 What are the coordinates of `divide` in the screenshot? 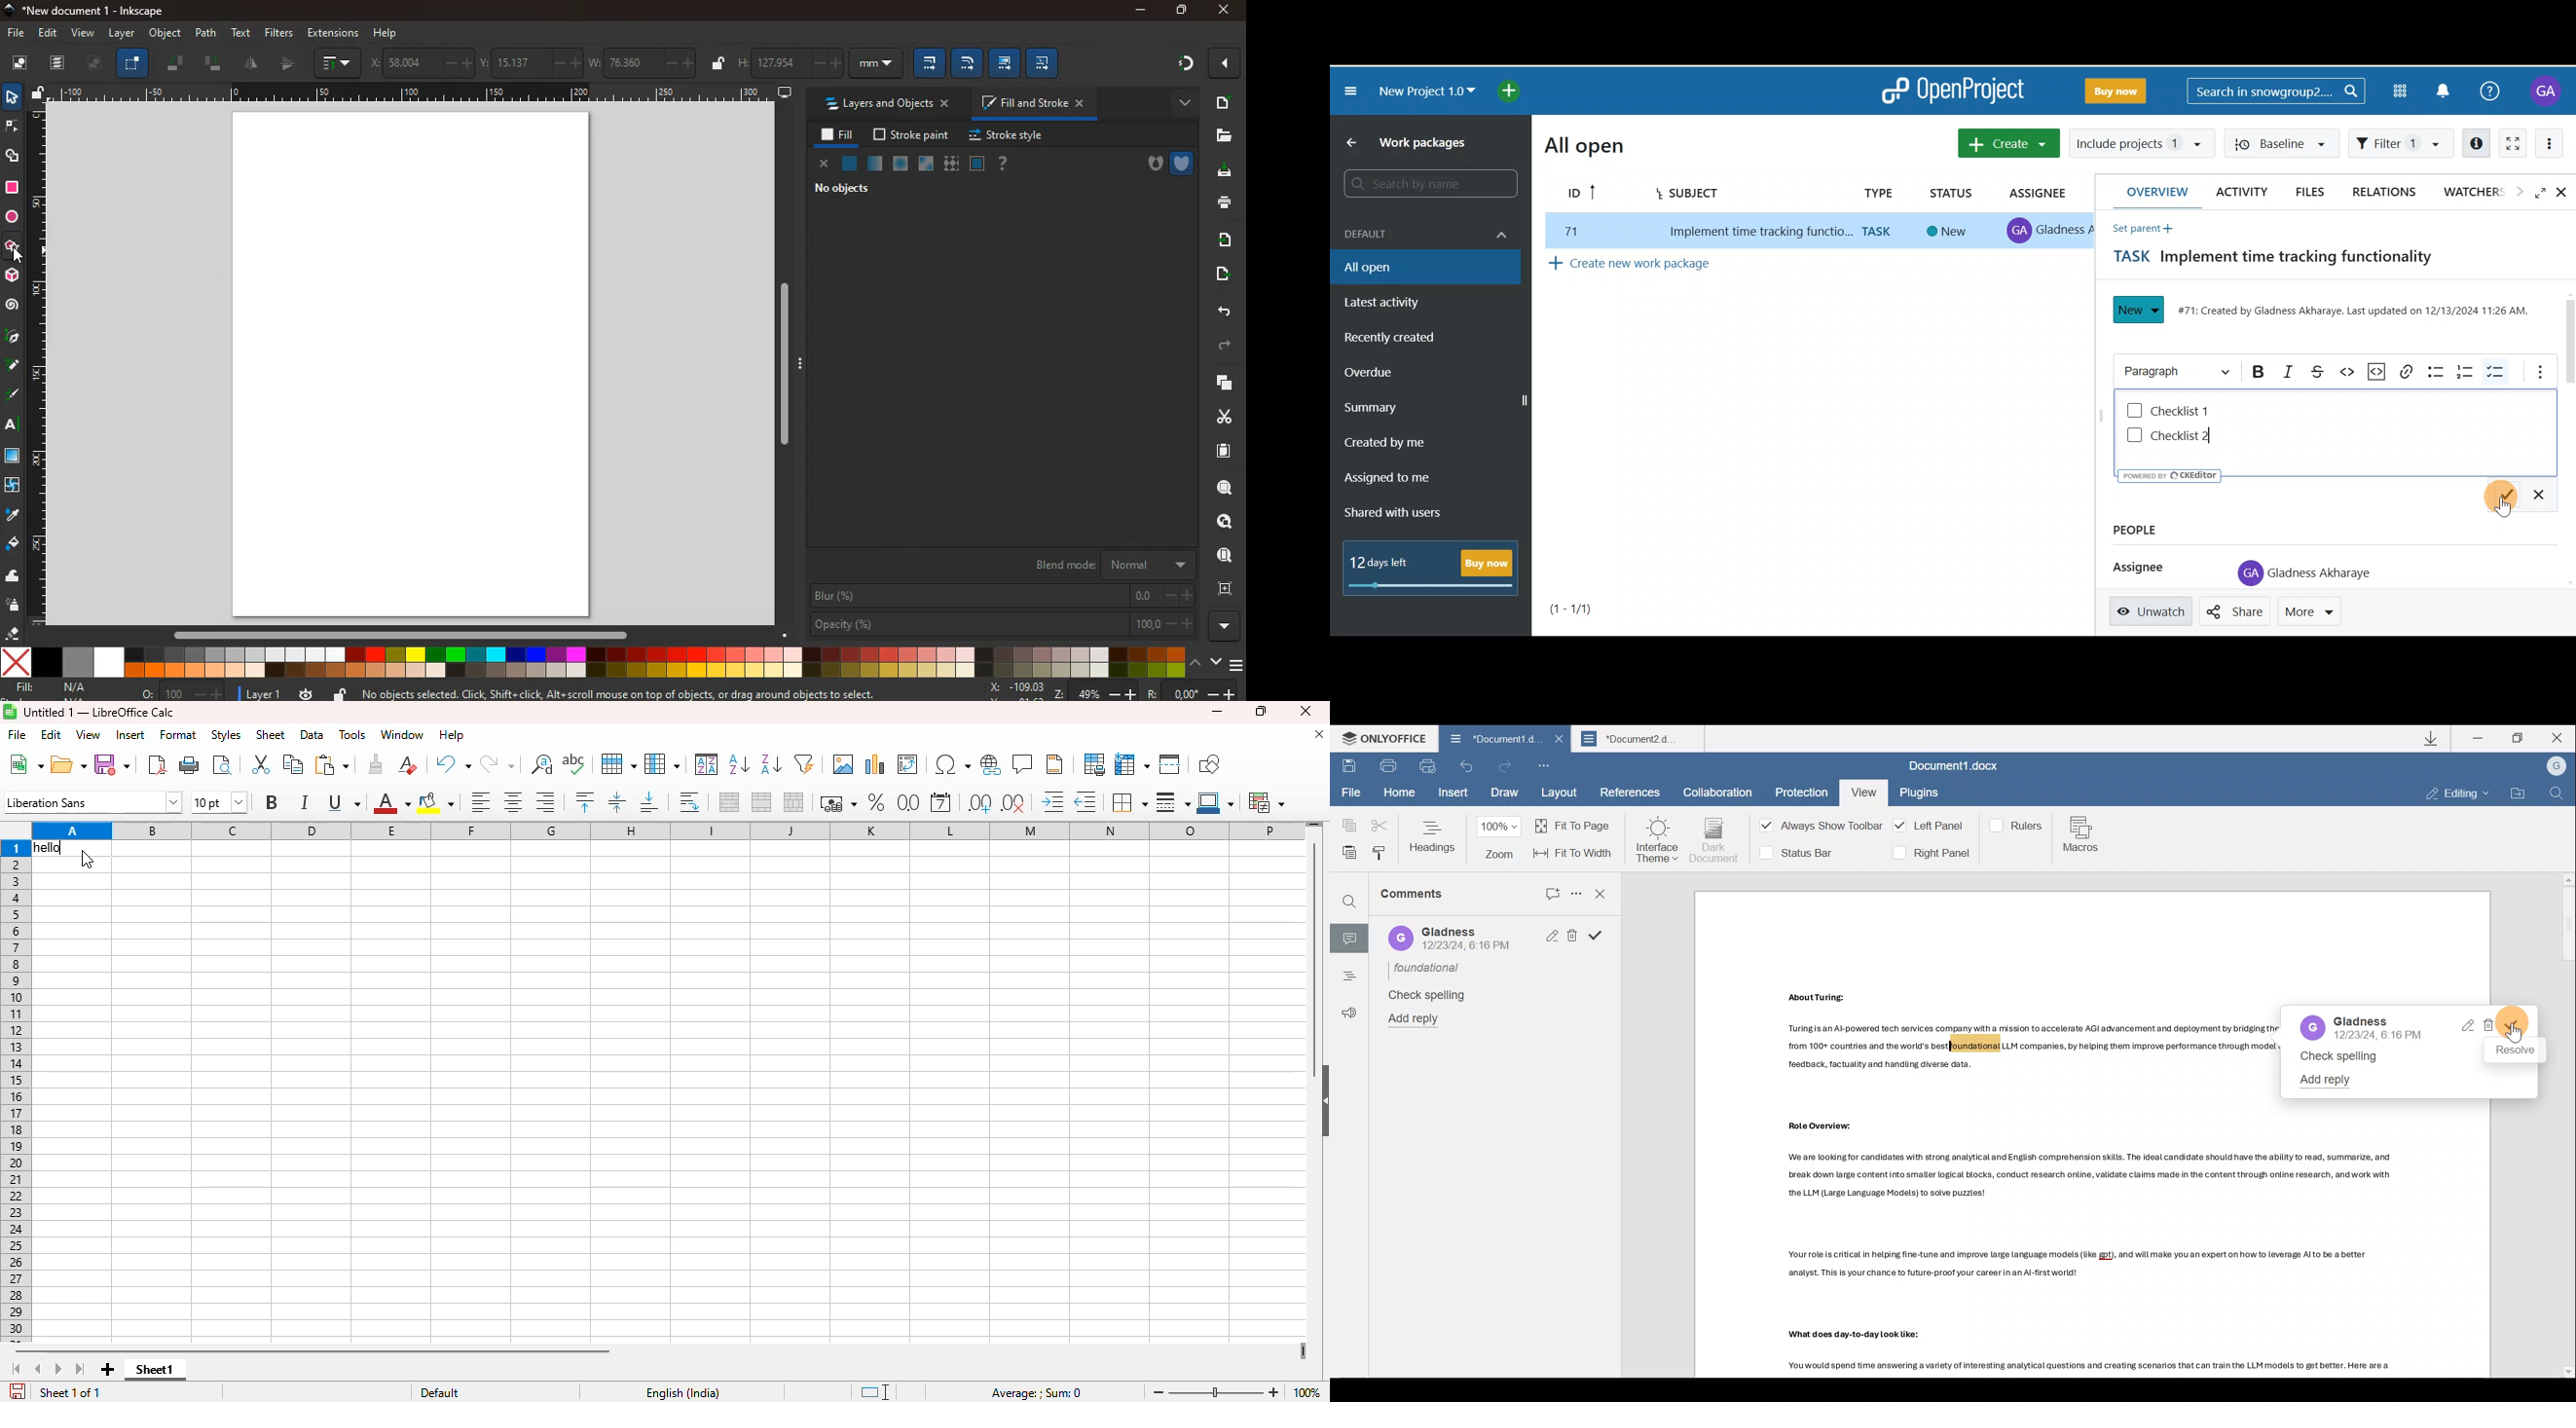 It's located at (254, 64).